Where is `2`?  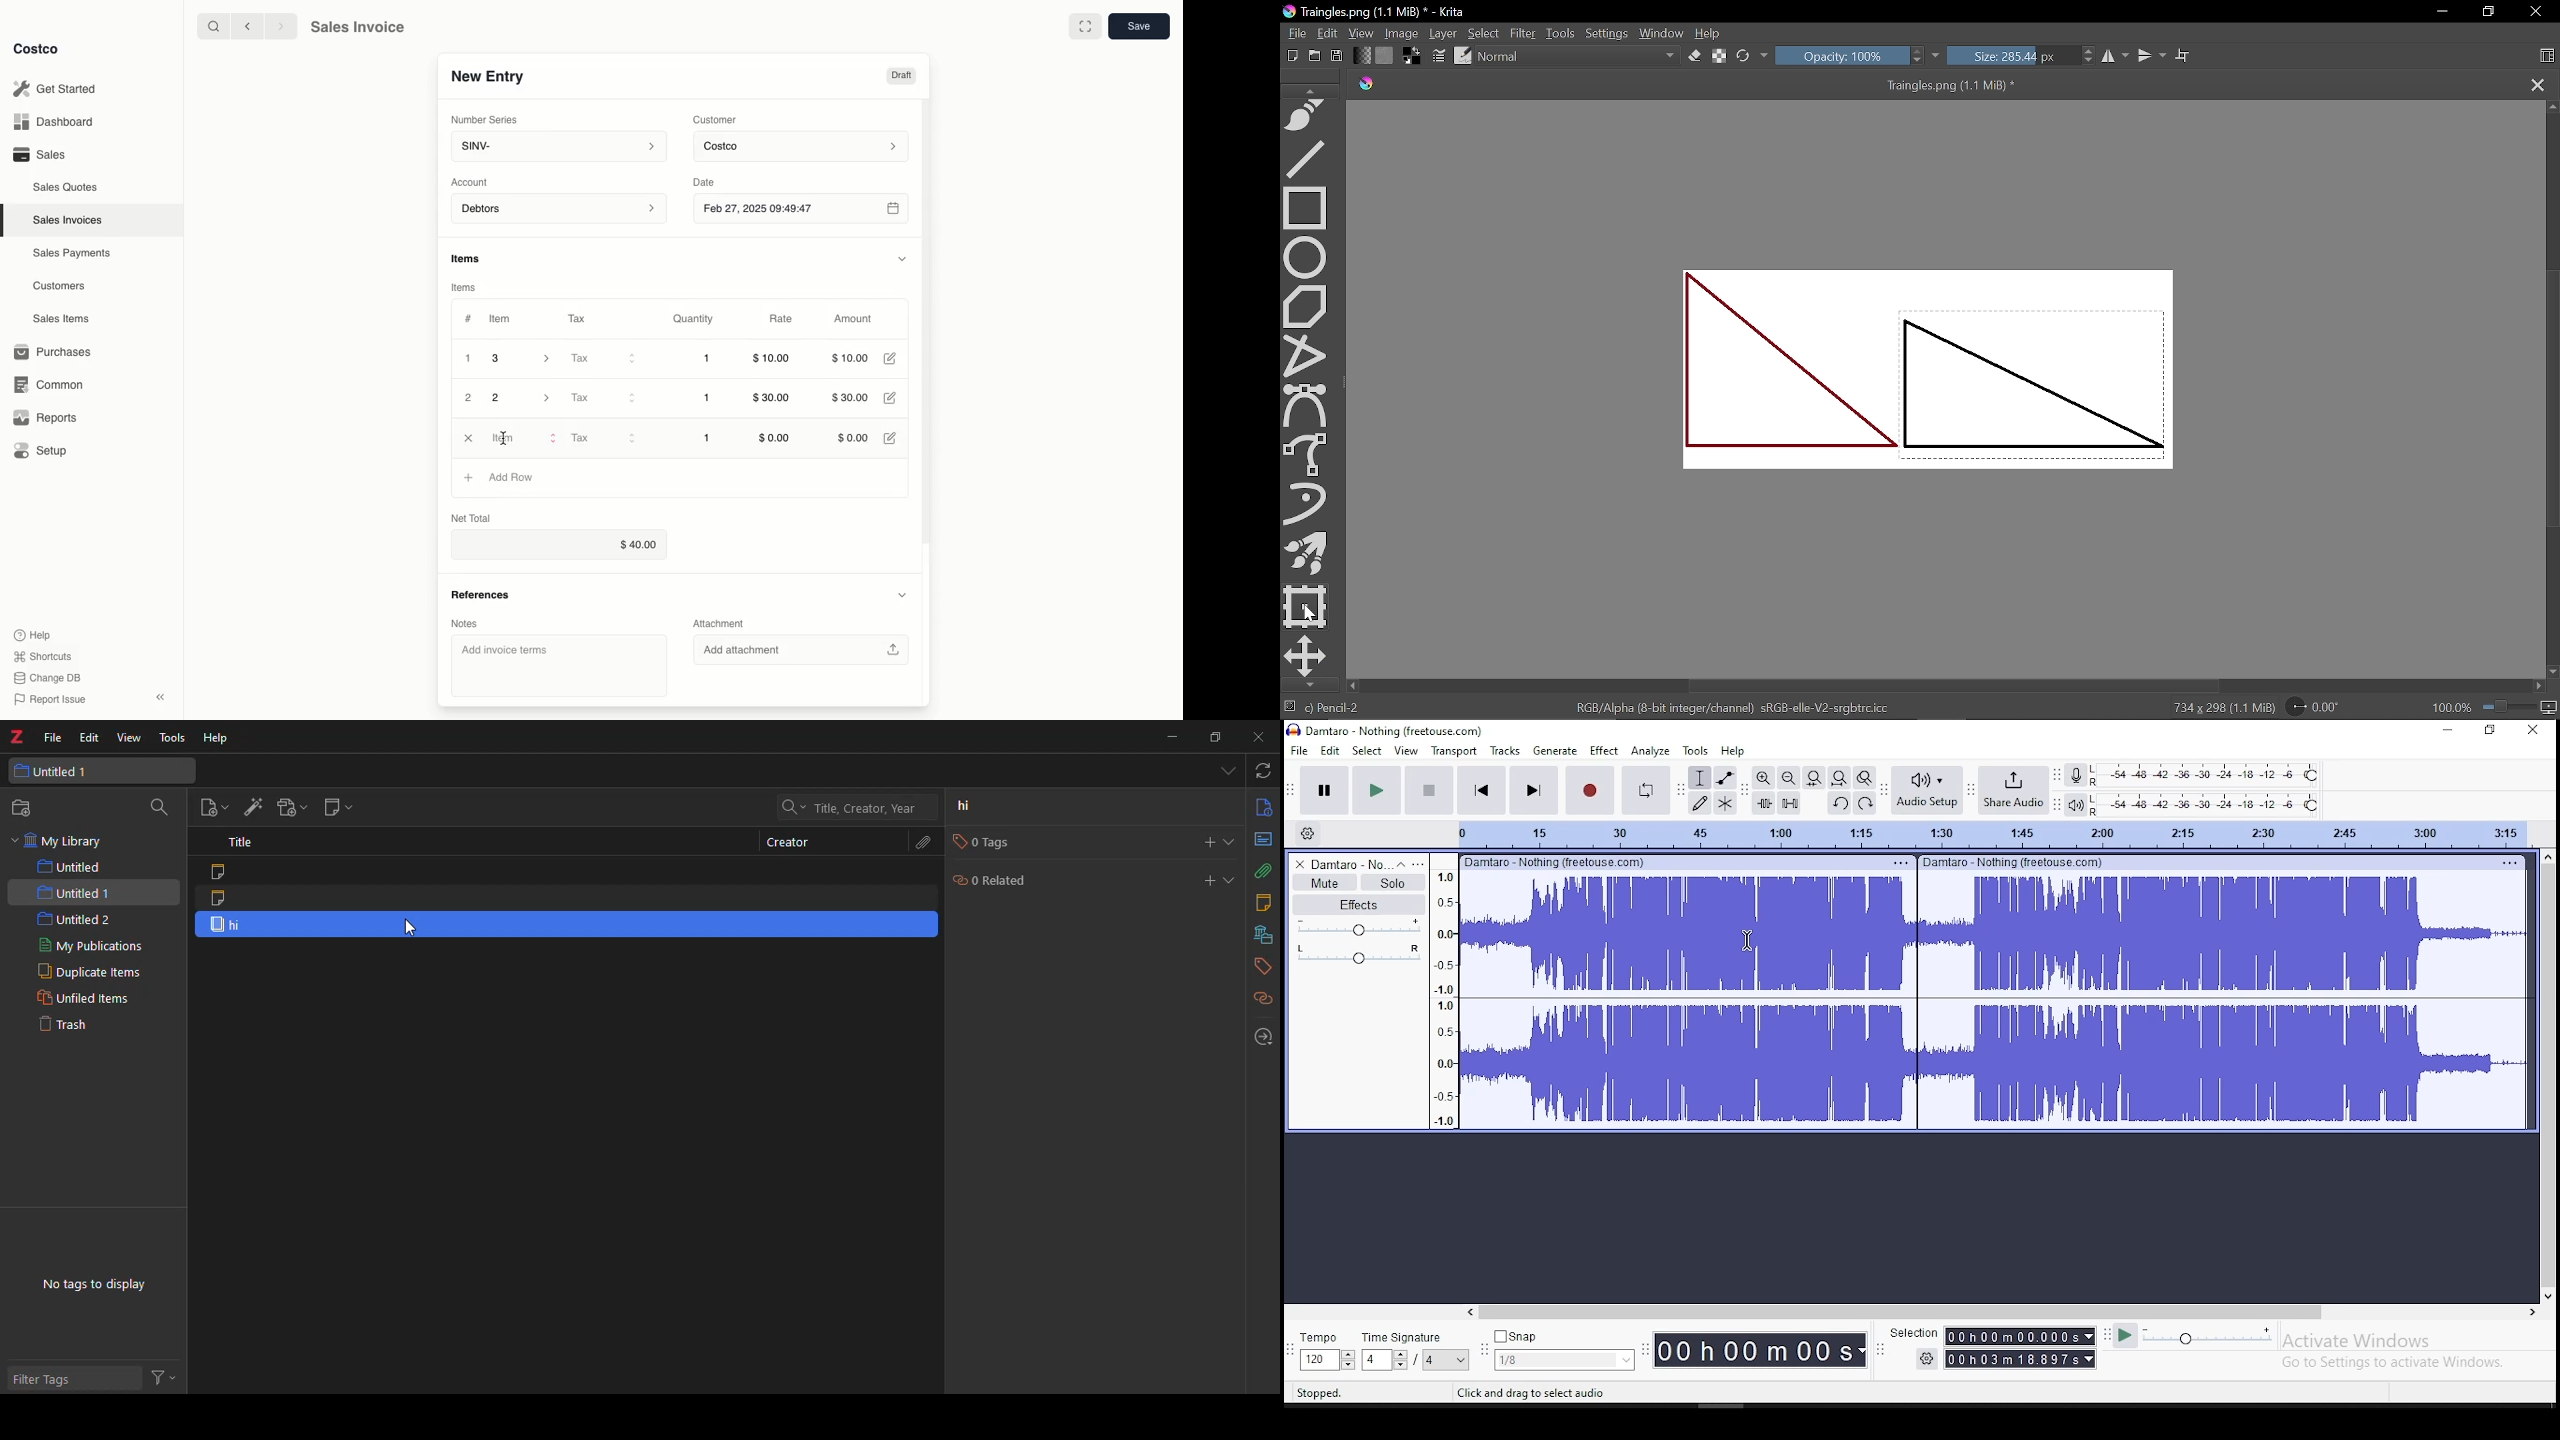
2 is located at coordinates (524, 398).